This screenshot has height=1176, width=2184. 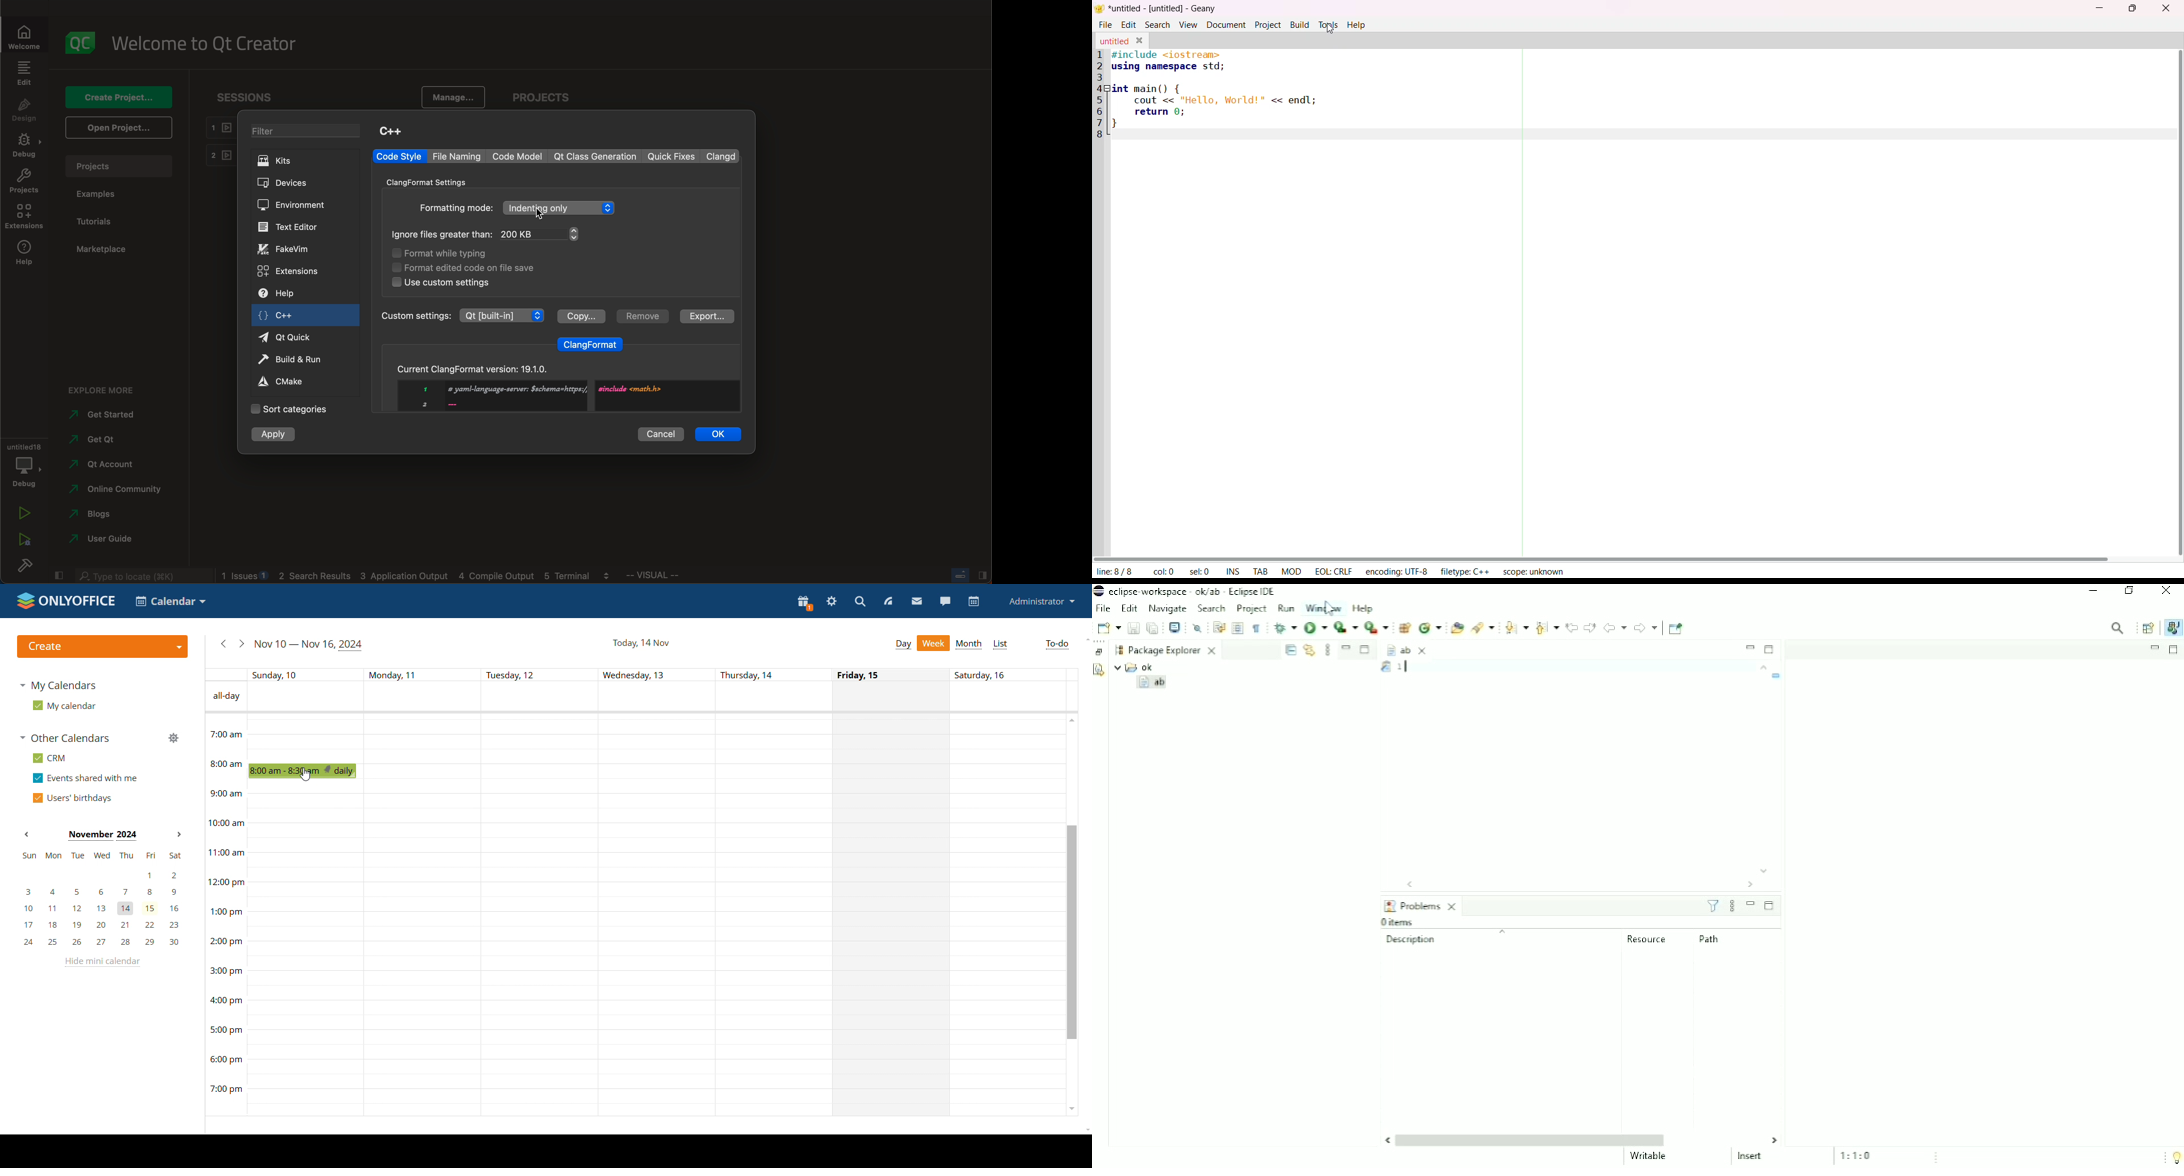 I want to click on manage, so click(x=173, y=738).